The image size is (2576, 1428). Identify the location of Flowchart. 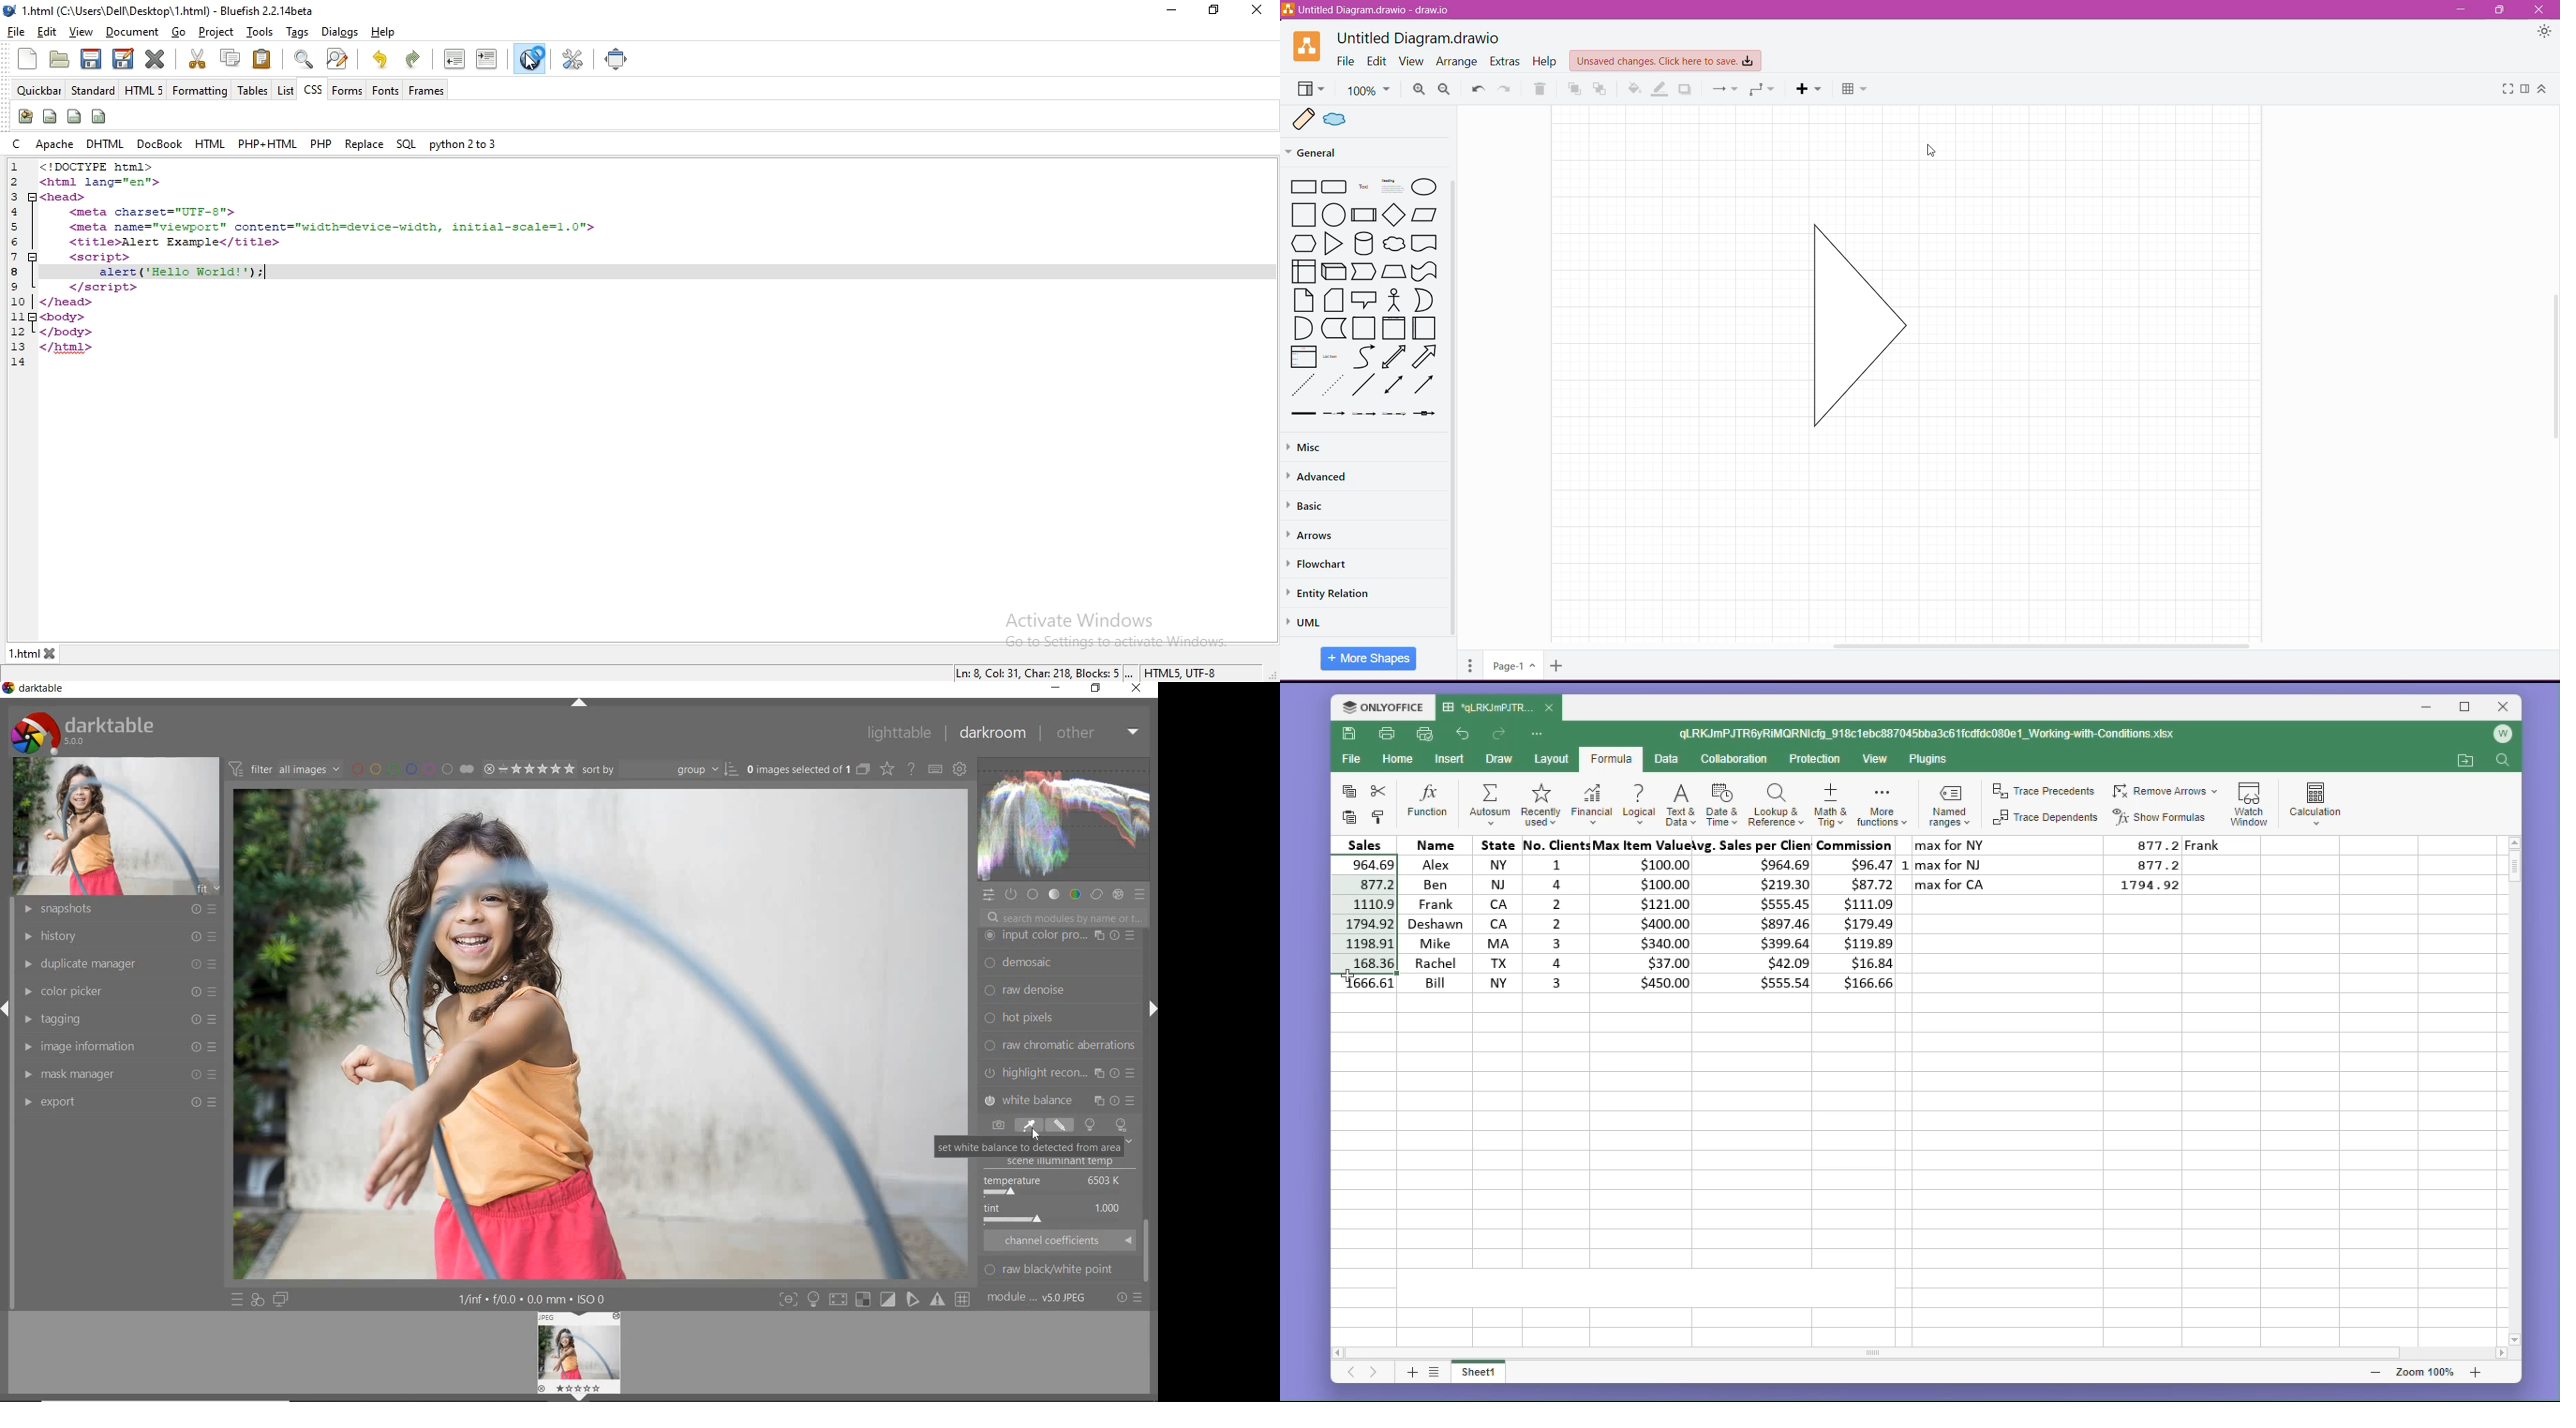
(1318, 565).